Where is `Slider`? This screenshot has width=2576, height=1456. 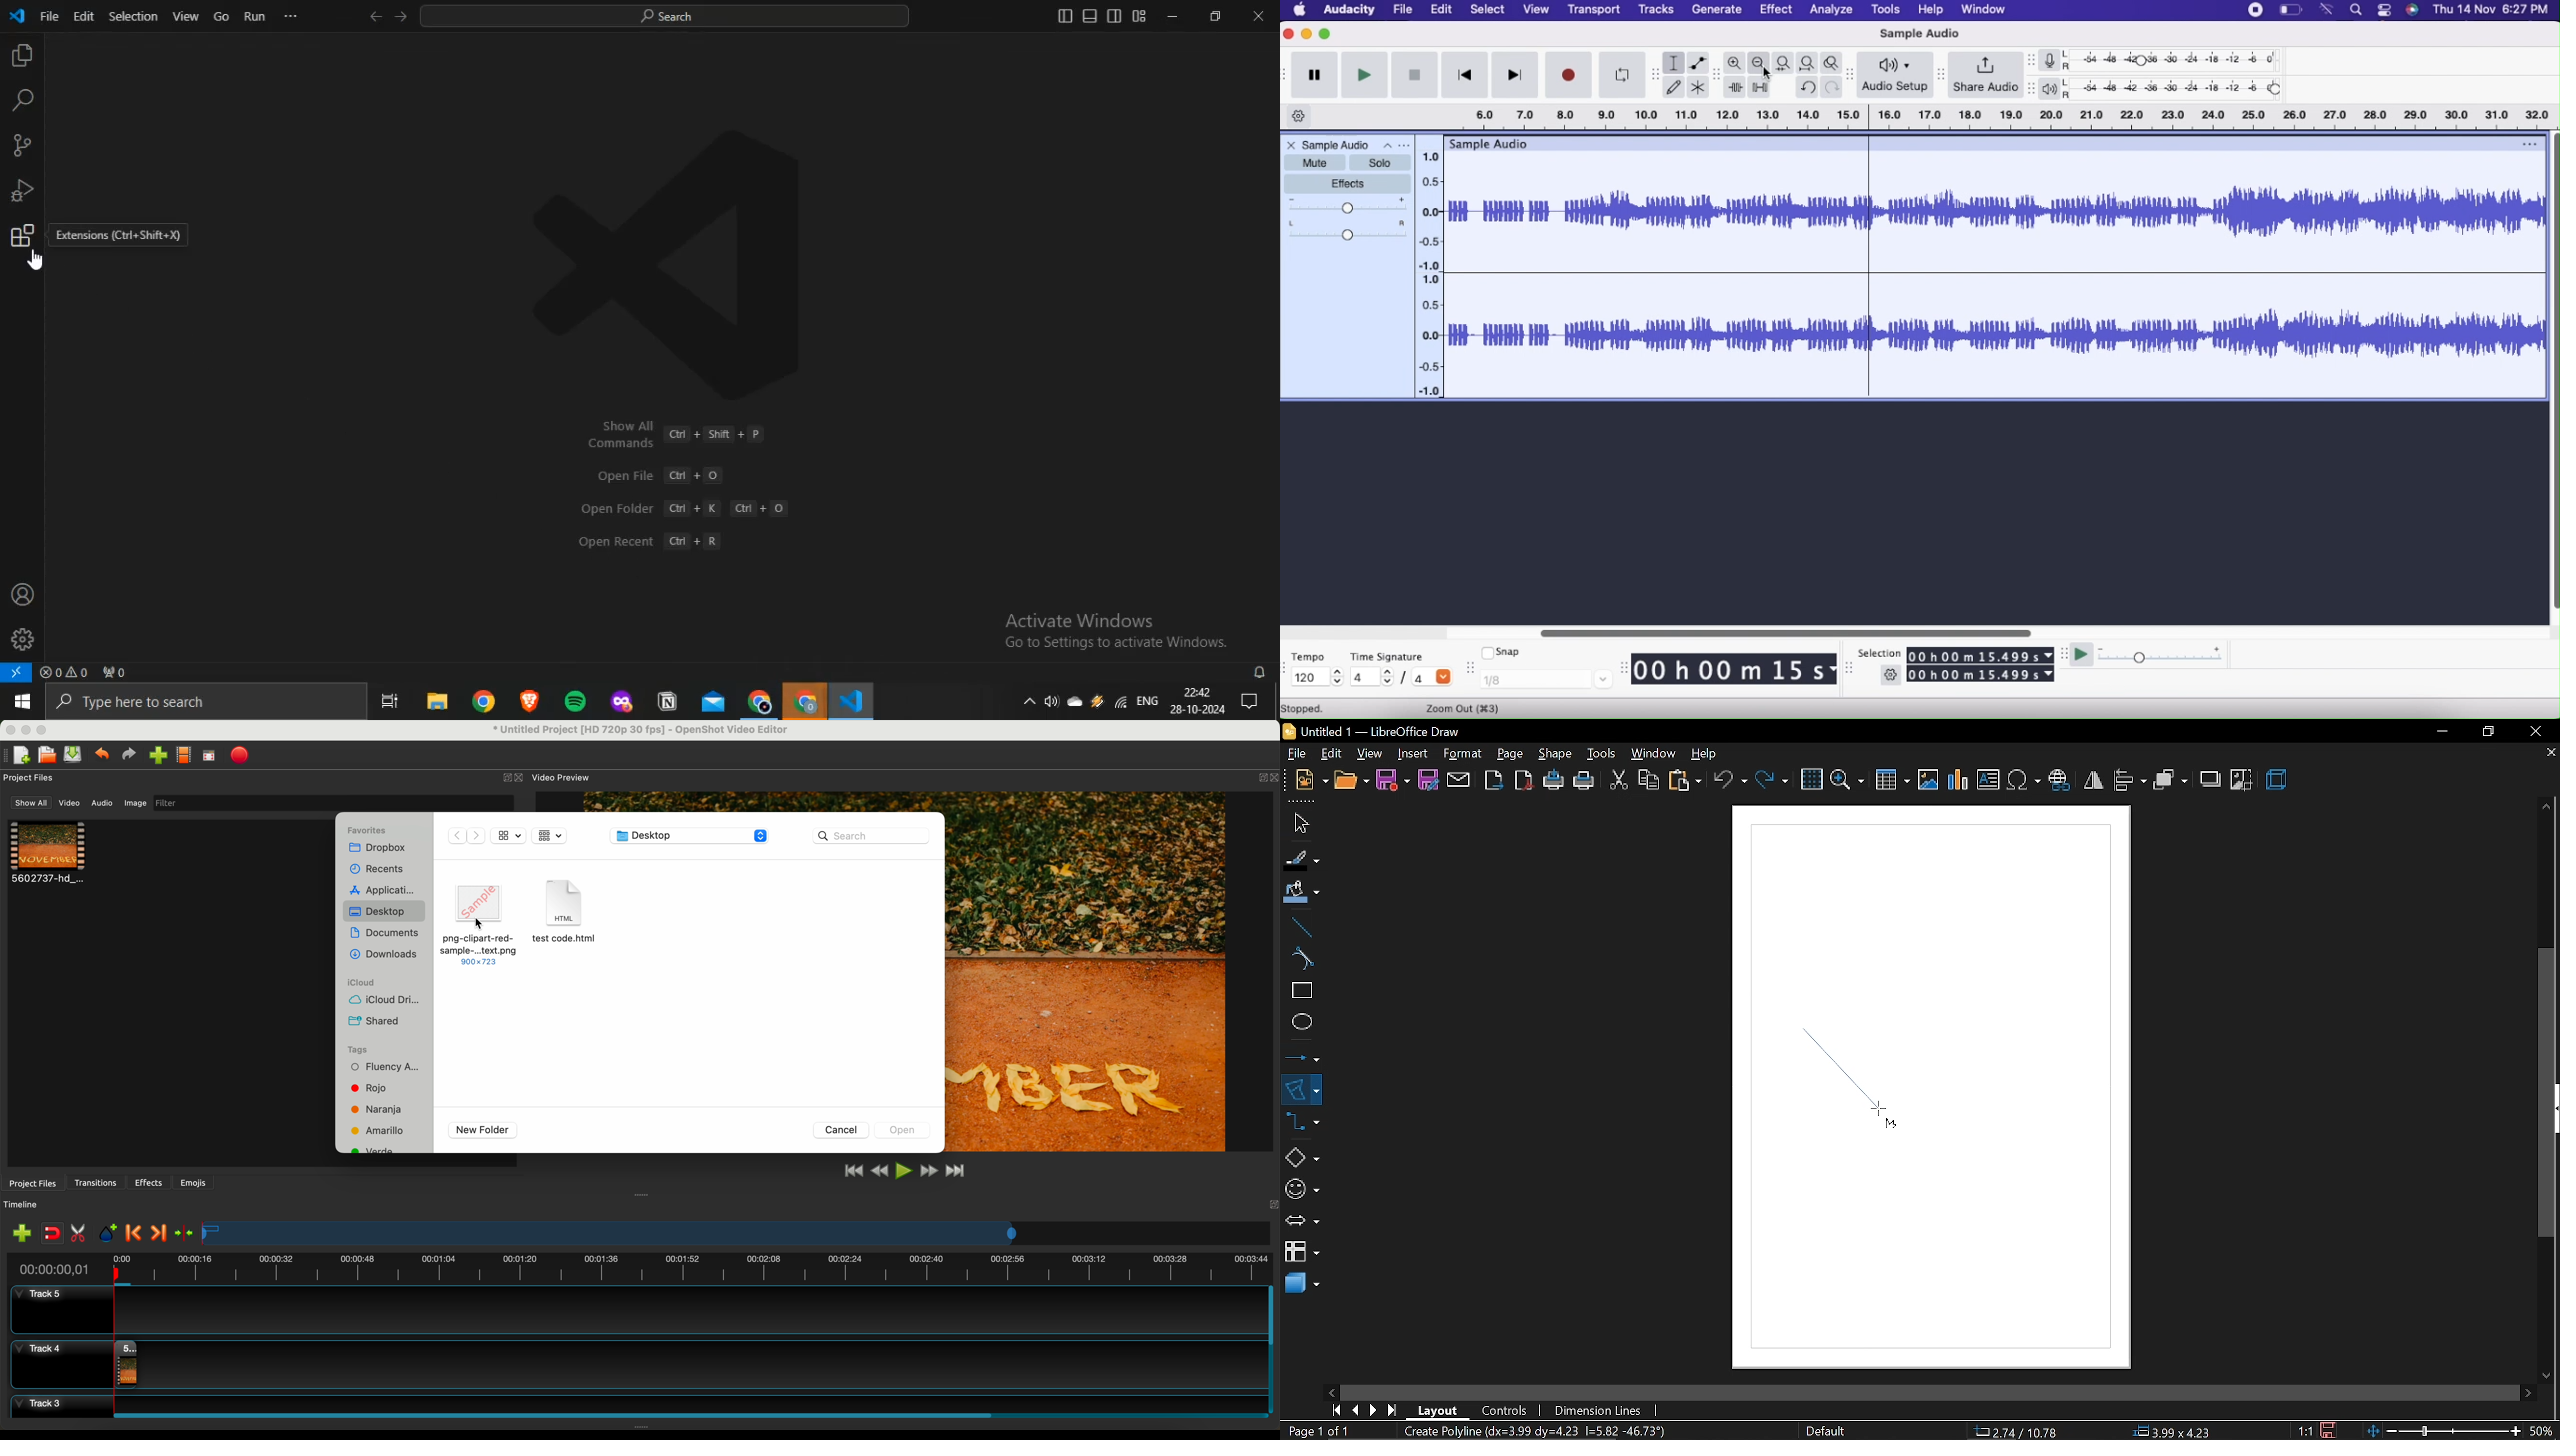
Slider is located at coordinates (1430, 270).